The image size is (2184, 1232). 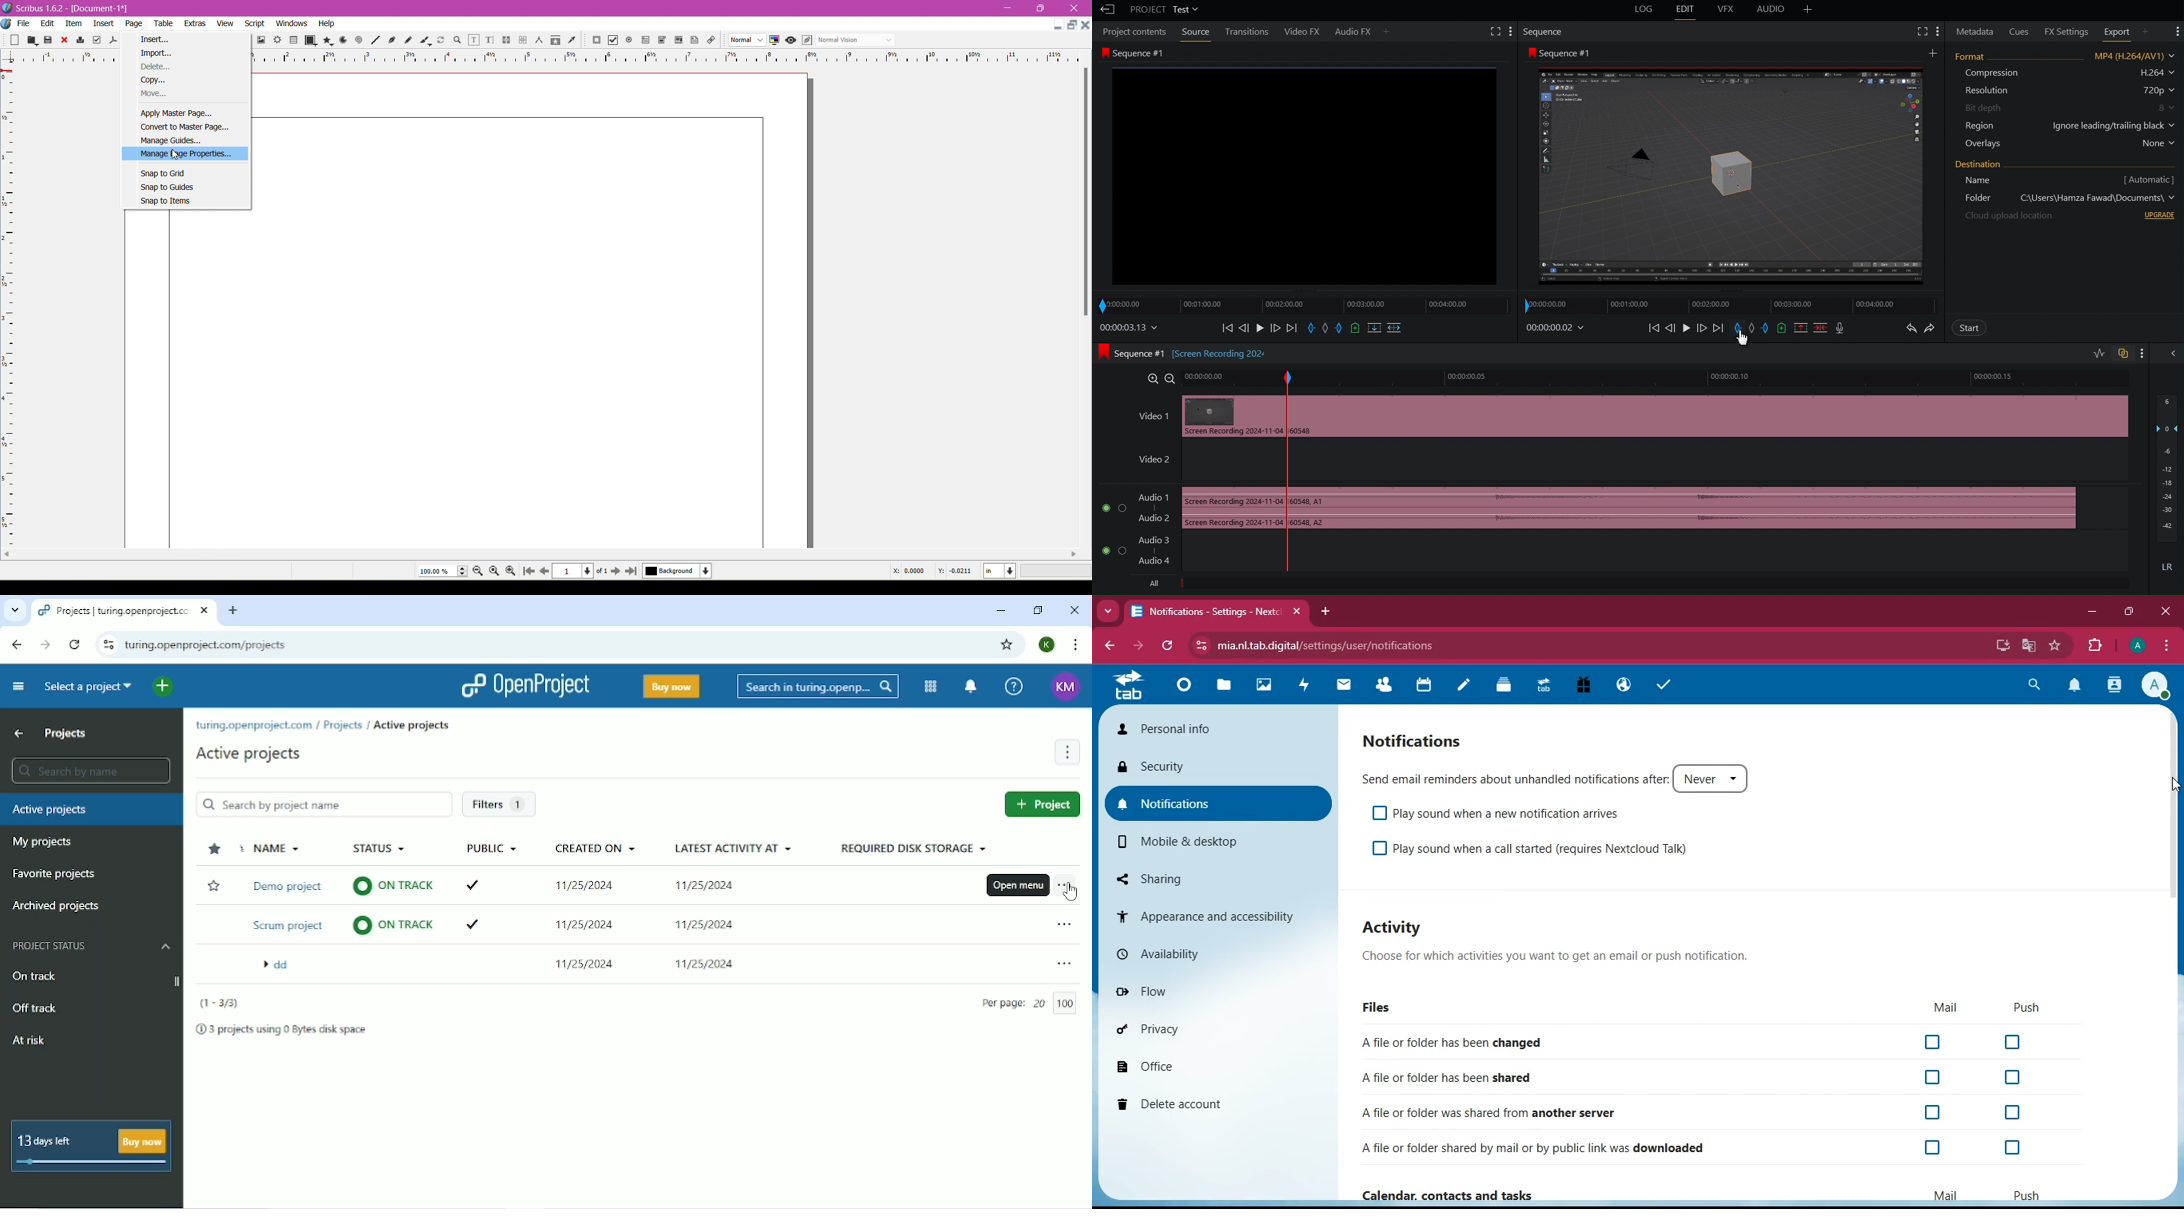 What do you see at coordinates (1582, 686) in the screenshot?
I see `Free Trial` at bounding box center [1582, 686].